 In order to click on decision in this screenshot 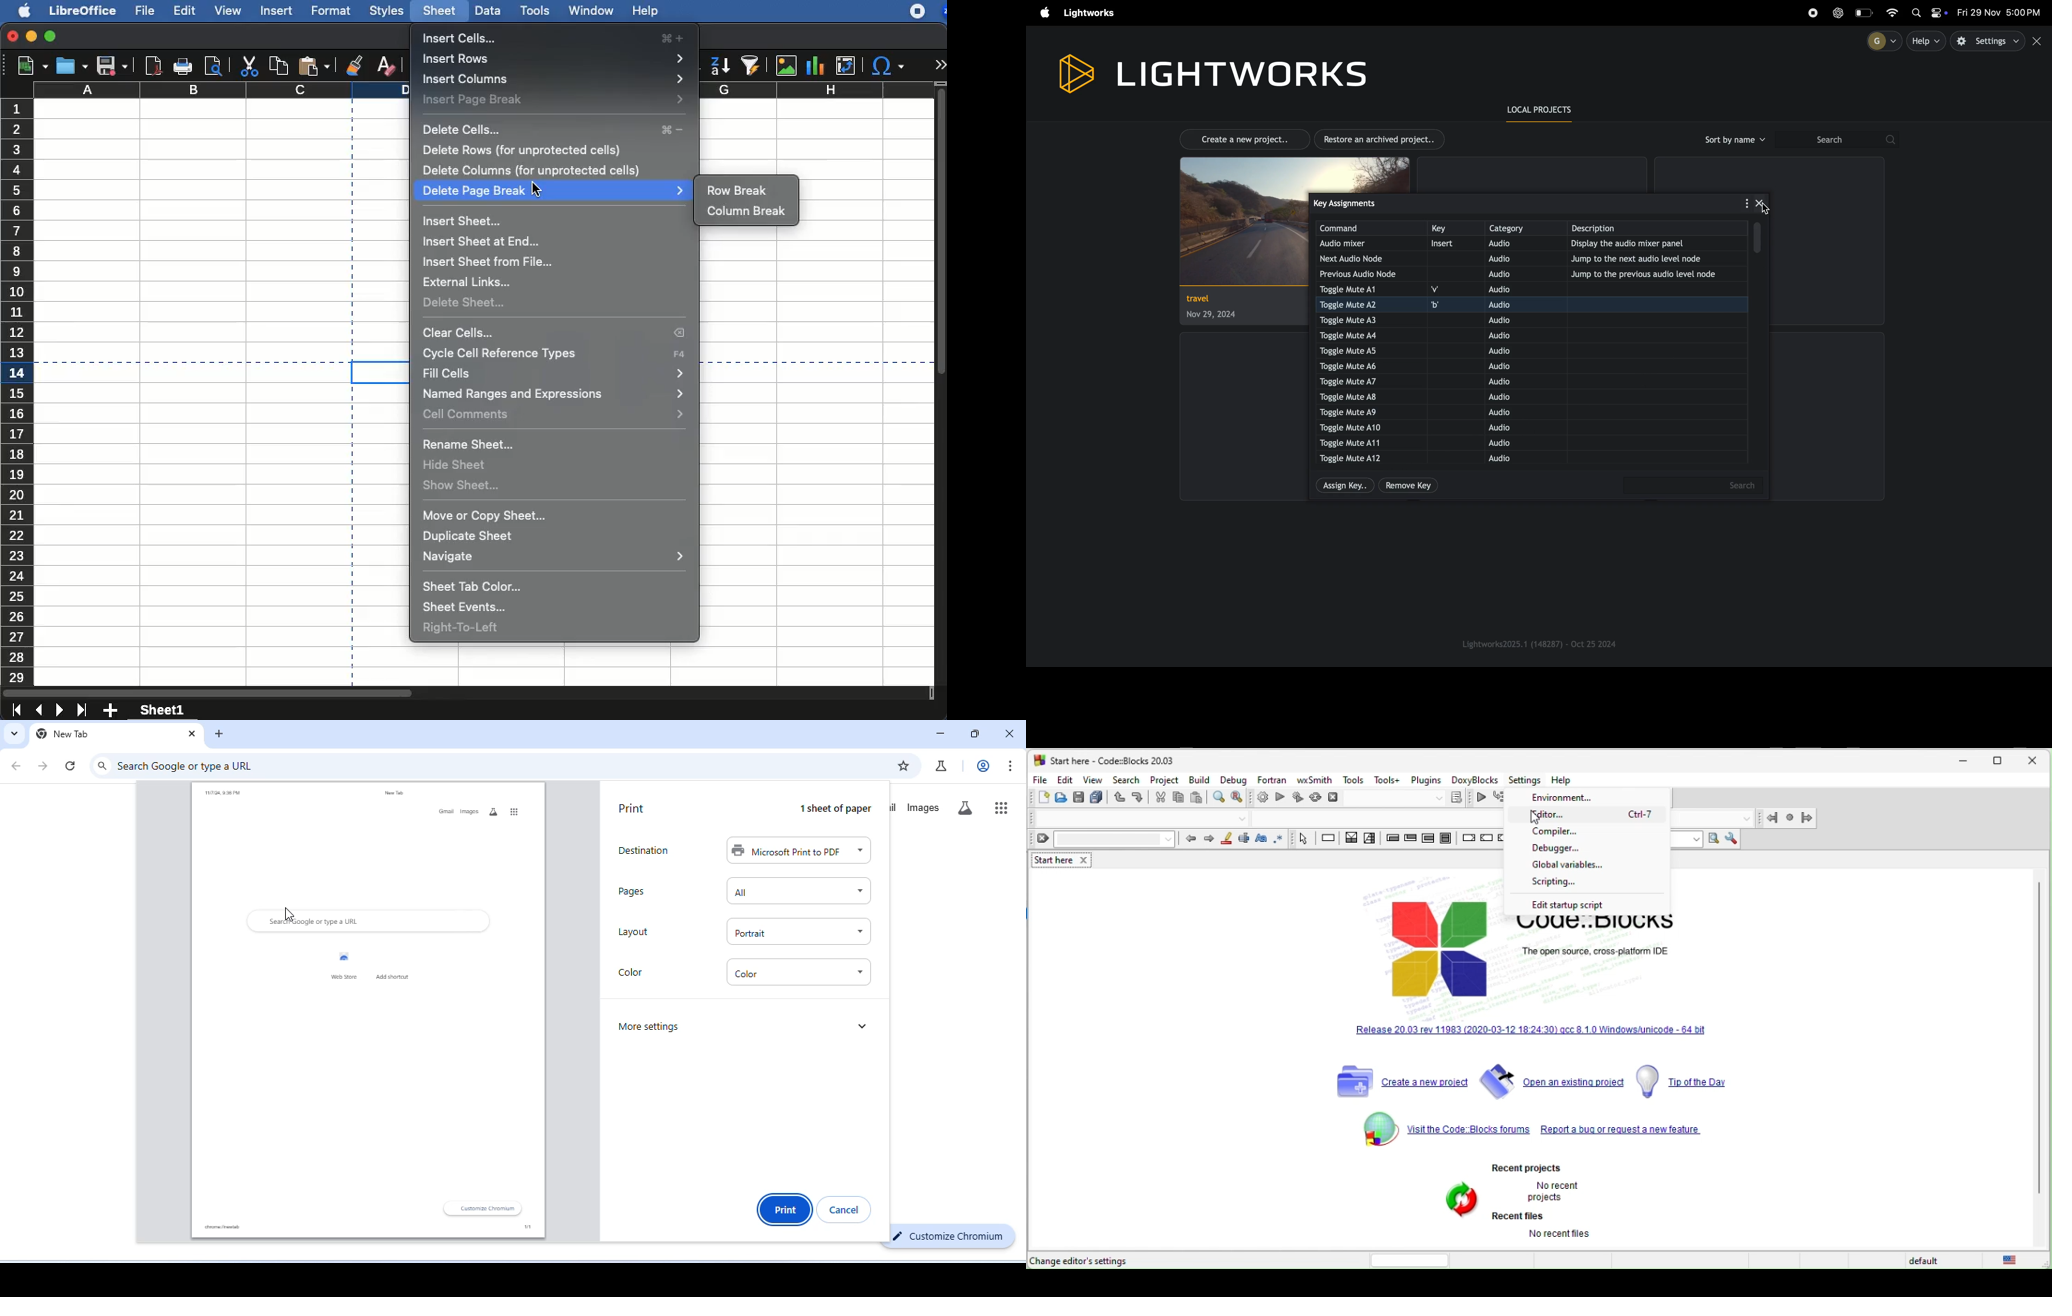, I will do `click(1351, 838)`.